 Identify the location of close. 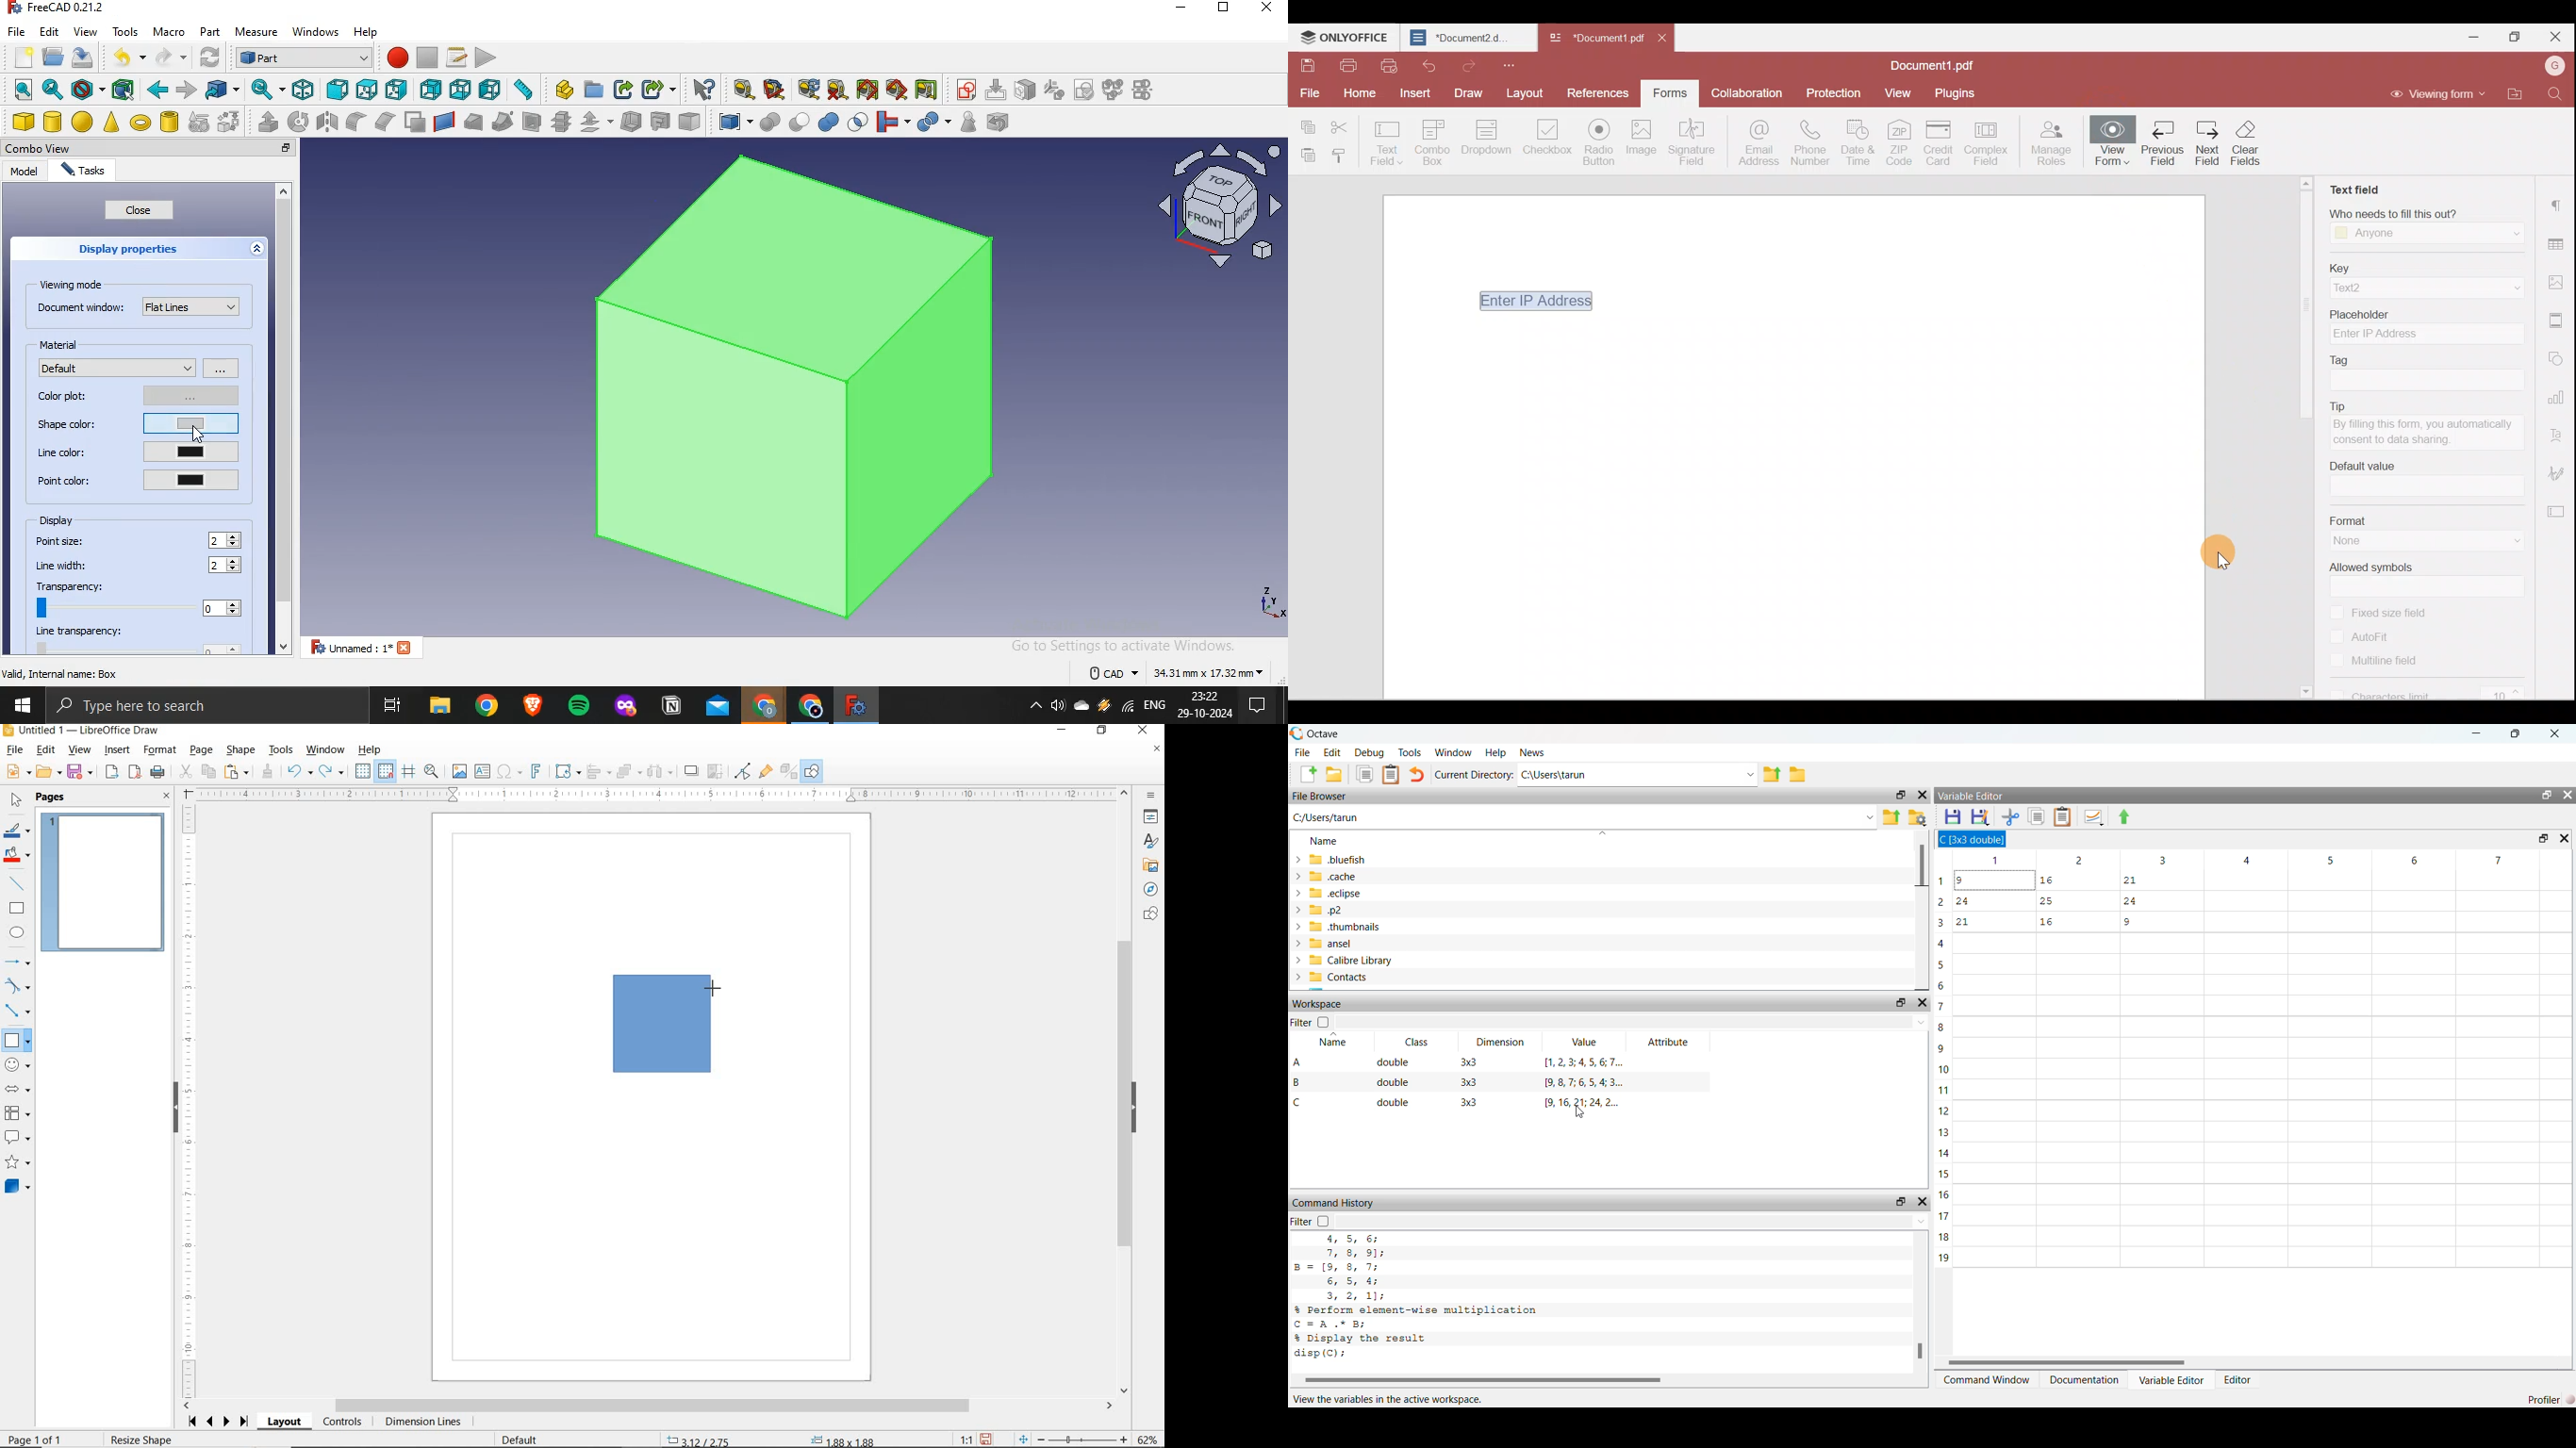
(287, 149).